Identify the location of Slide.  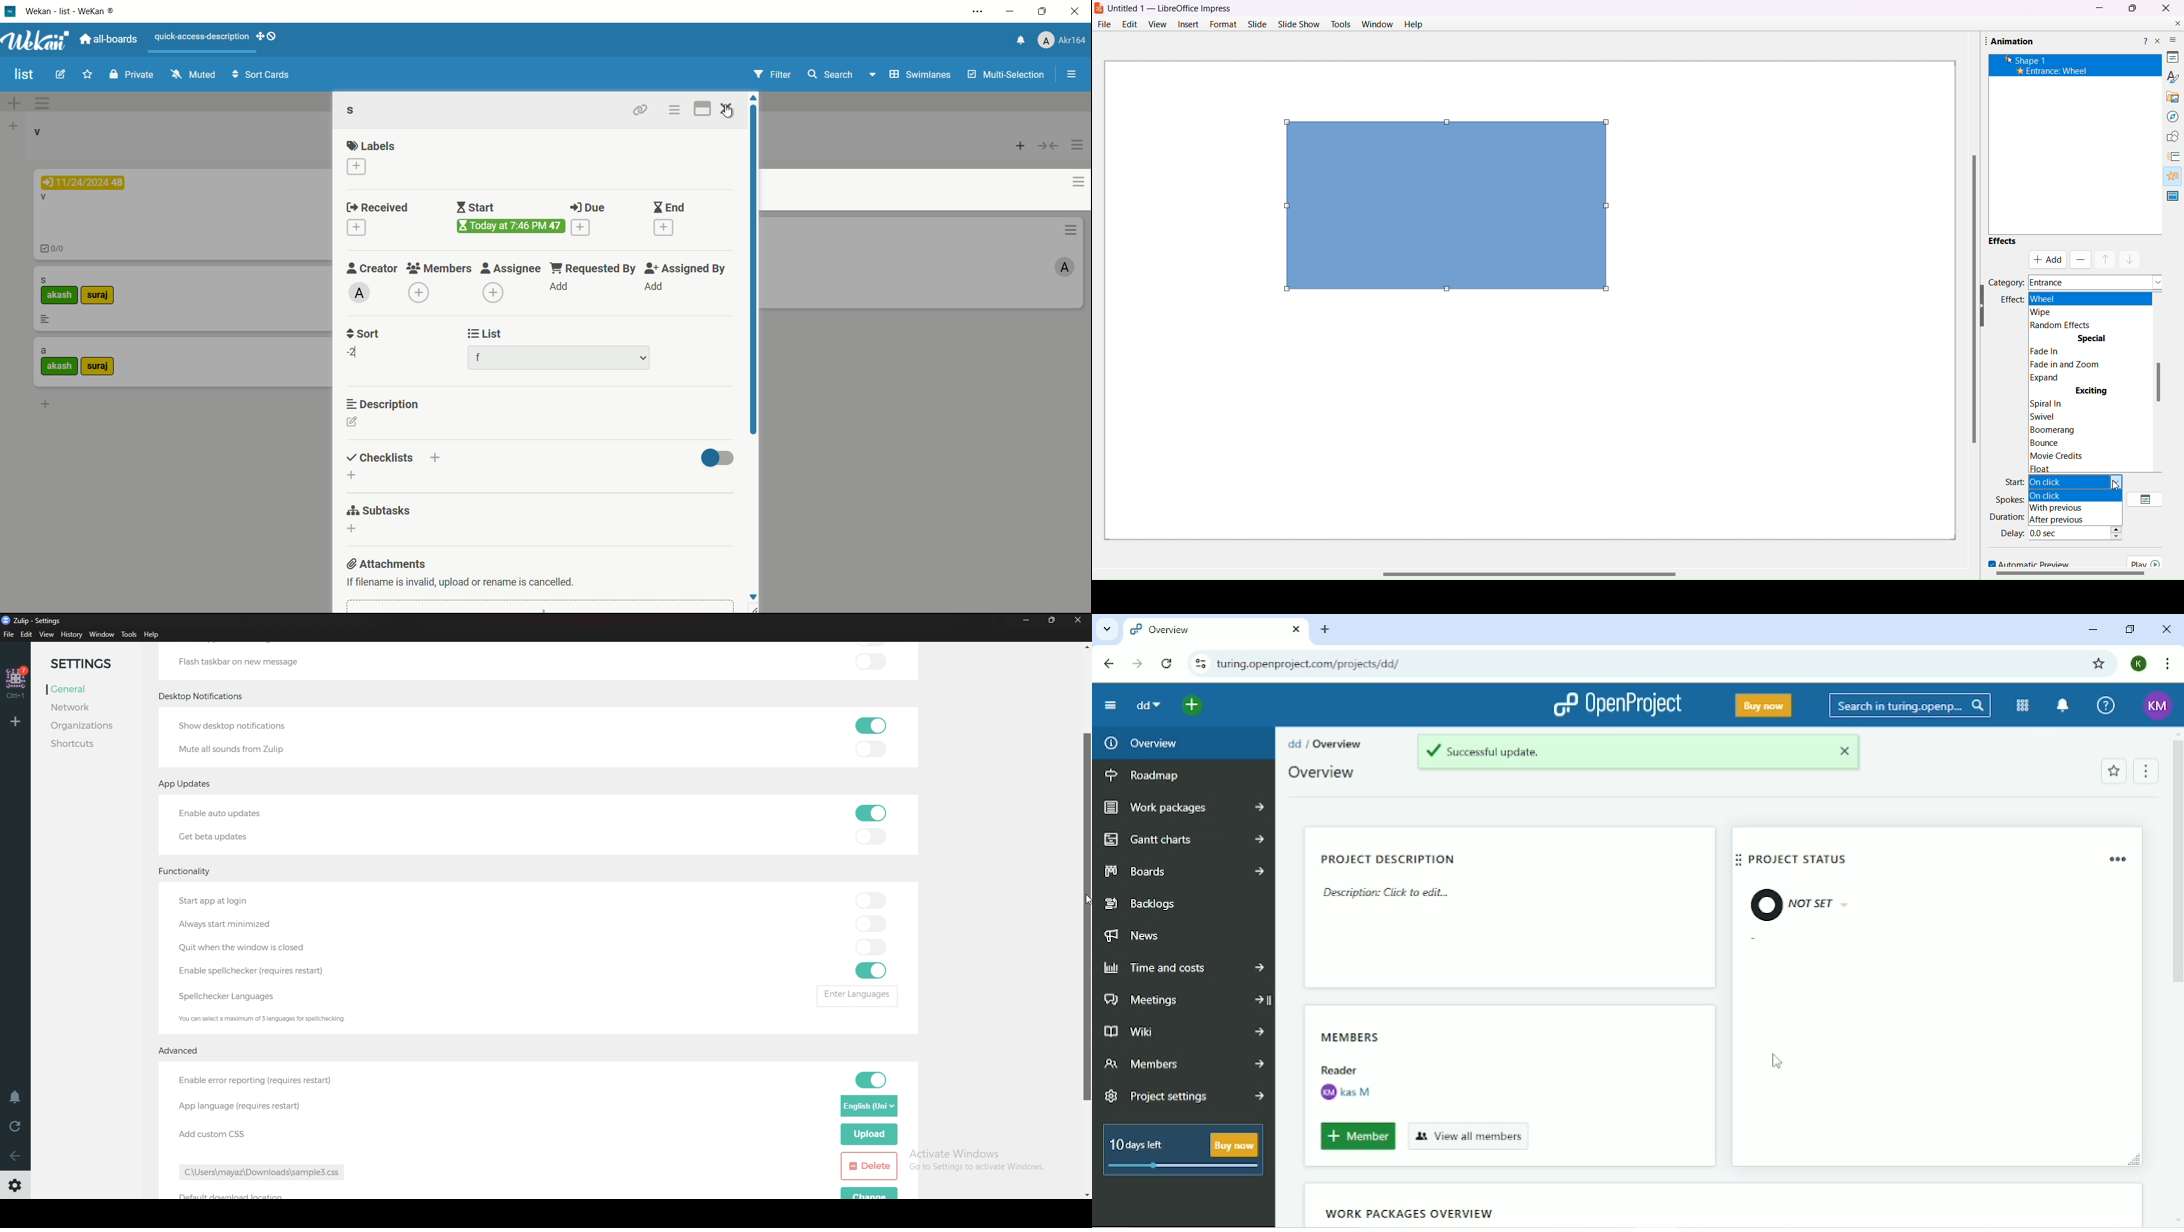
(1256, 24).